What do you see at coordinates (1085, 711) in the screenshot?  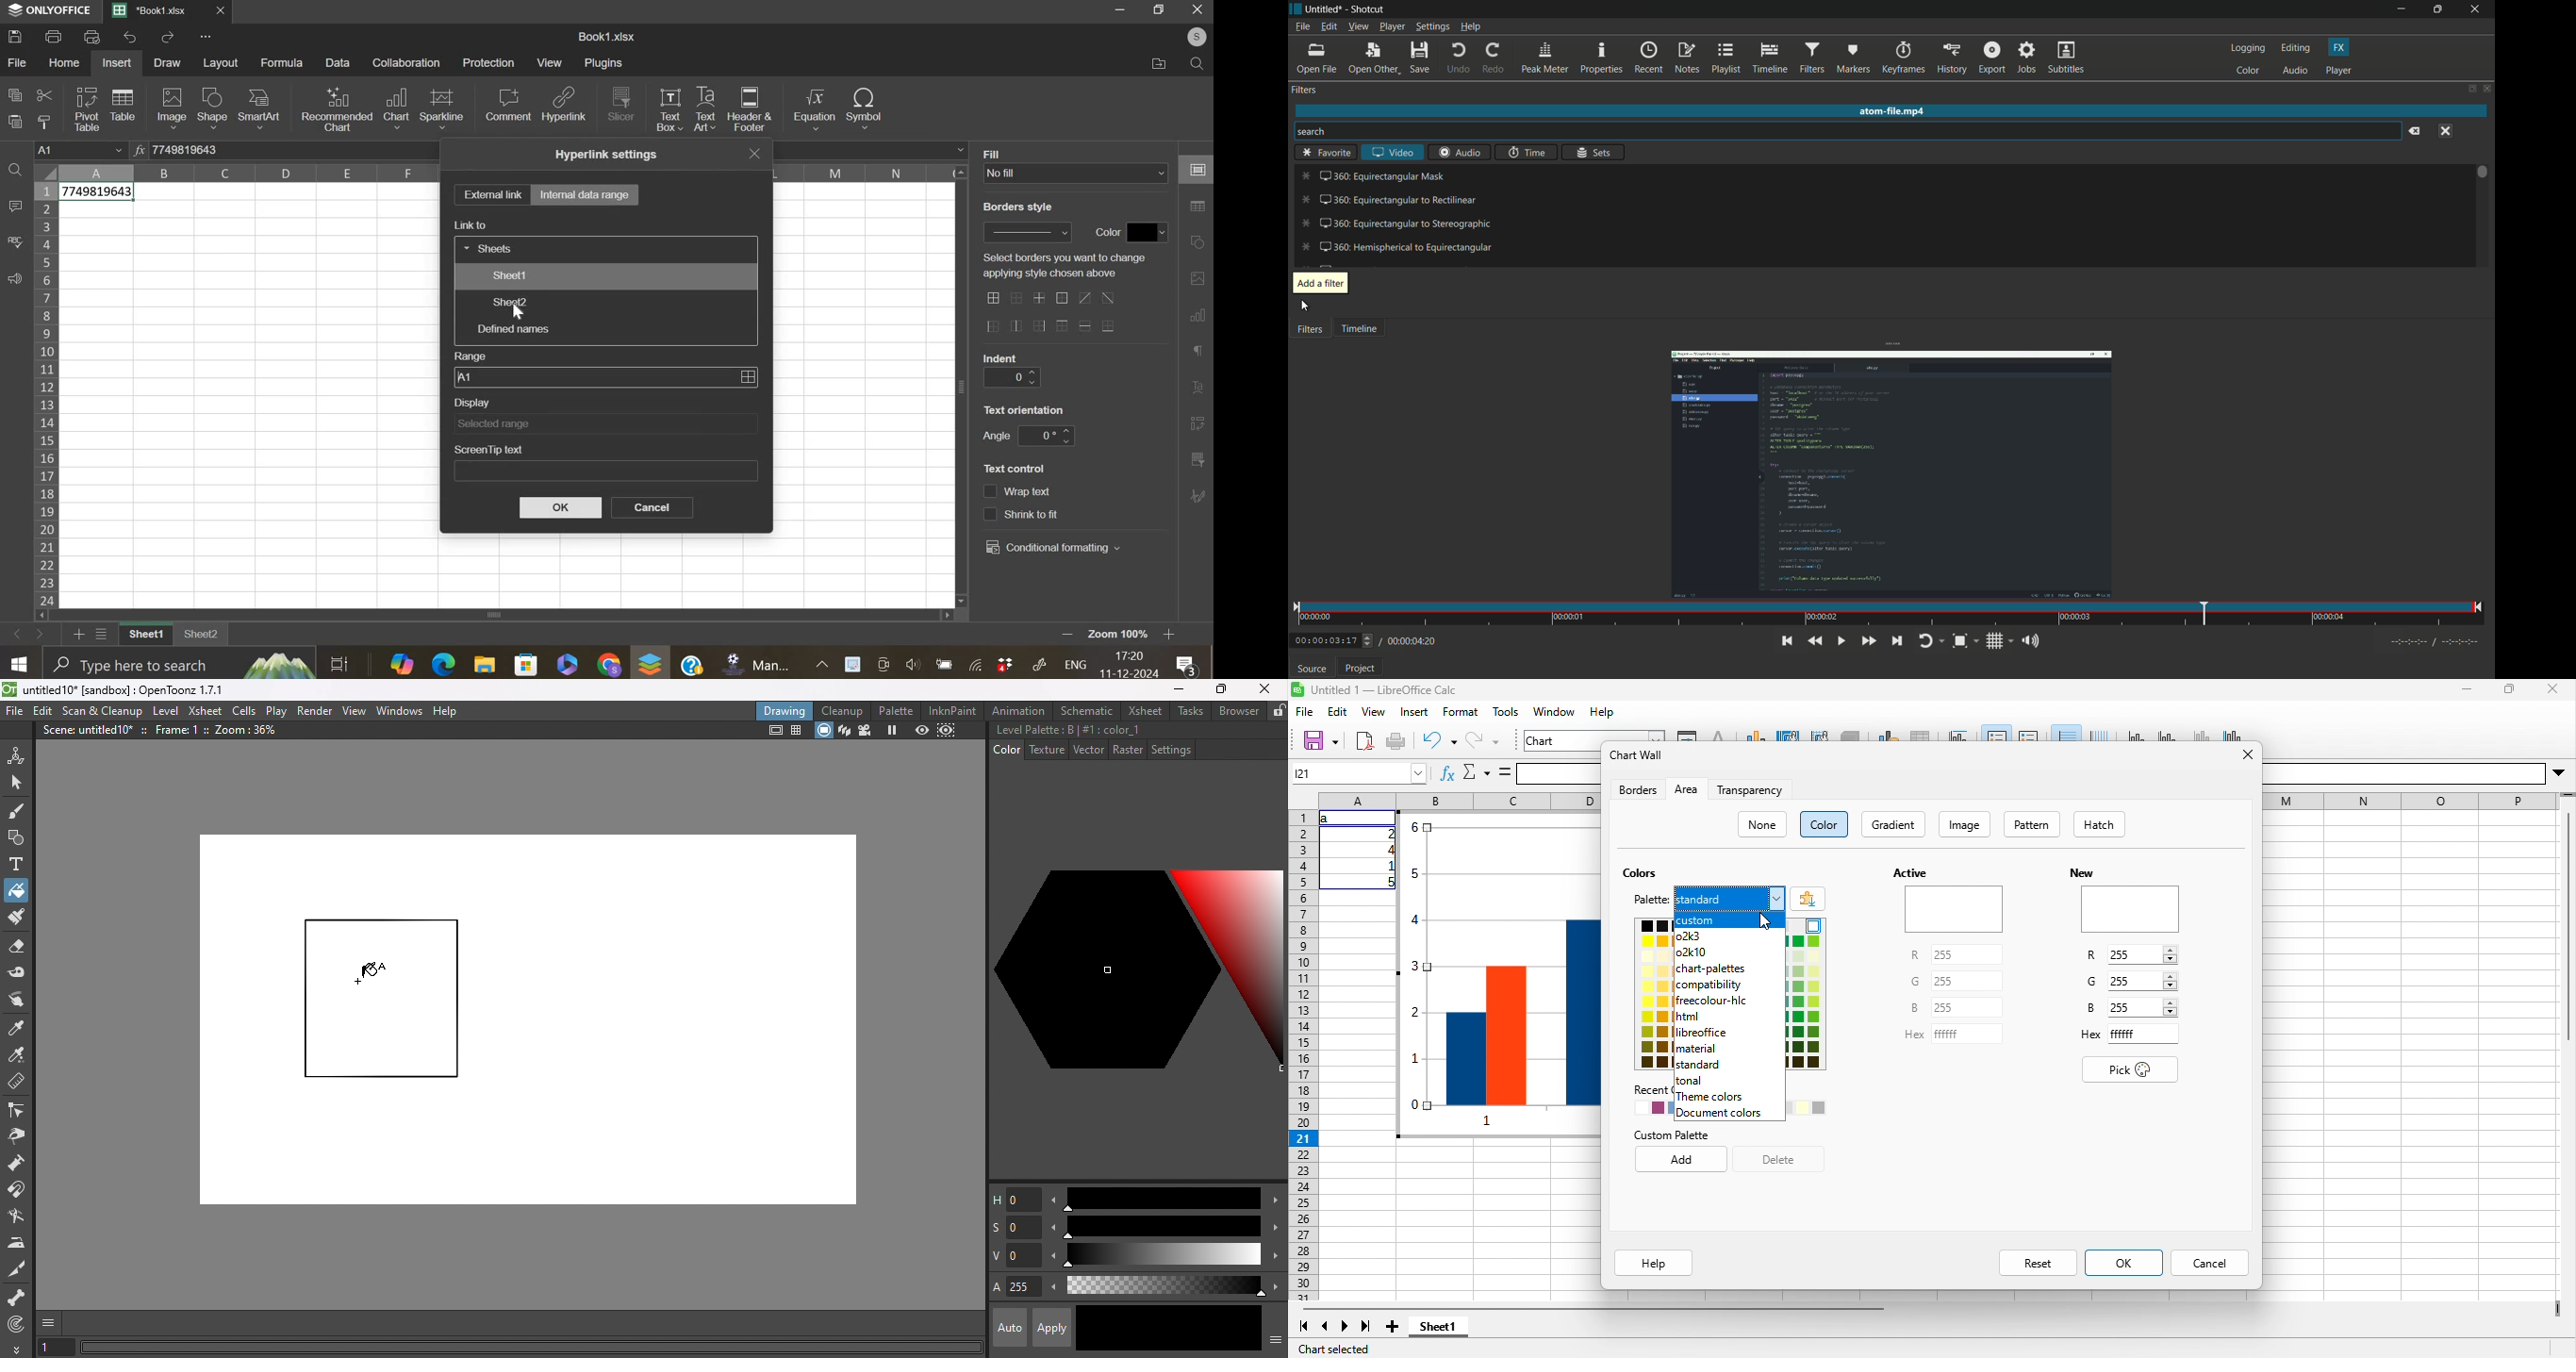 I see `Schematic` at bounding box center [1085, 711].